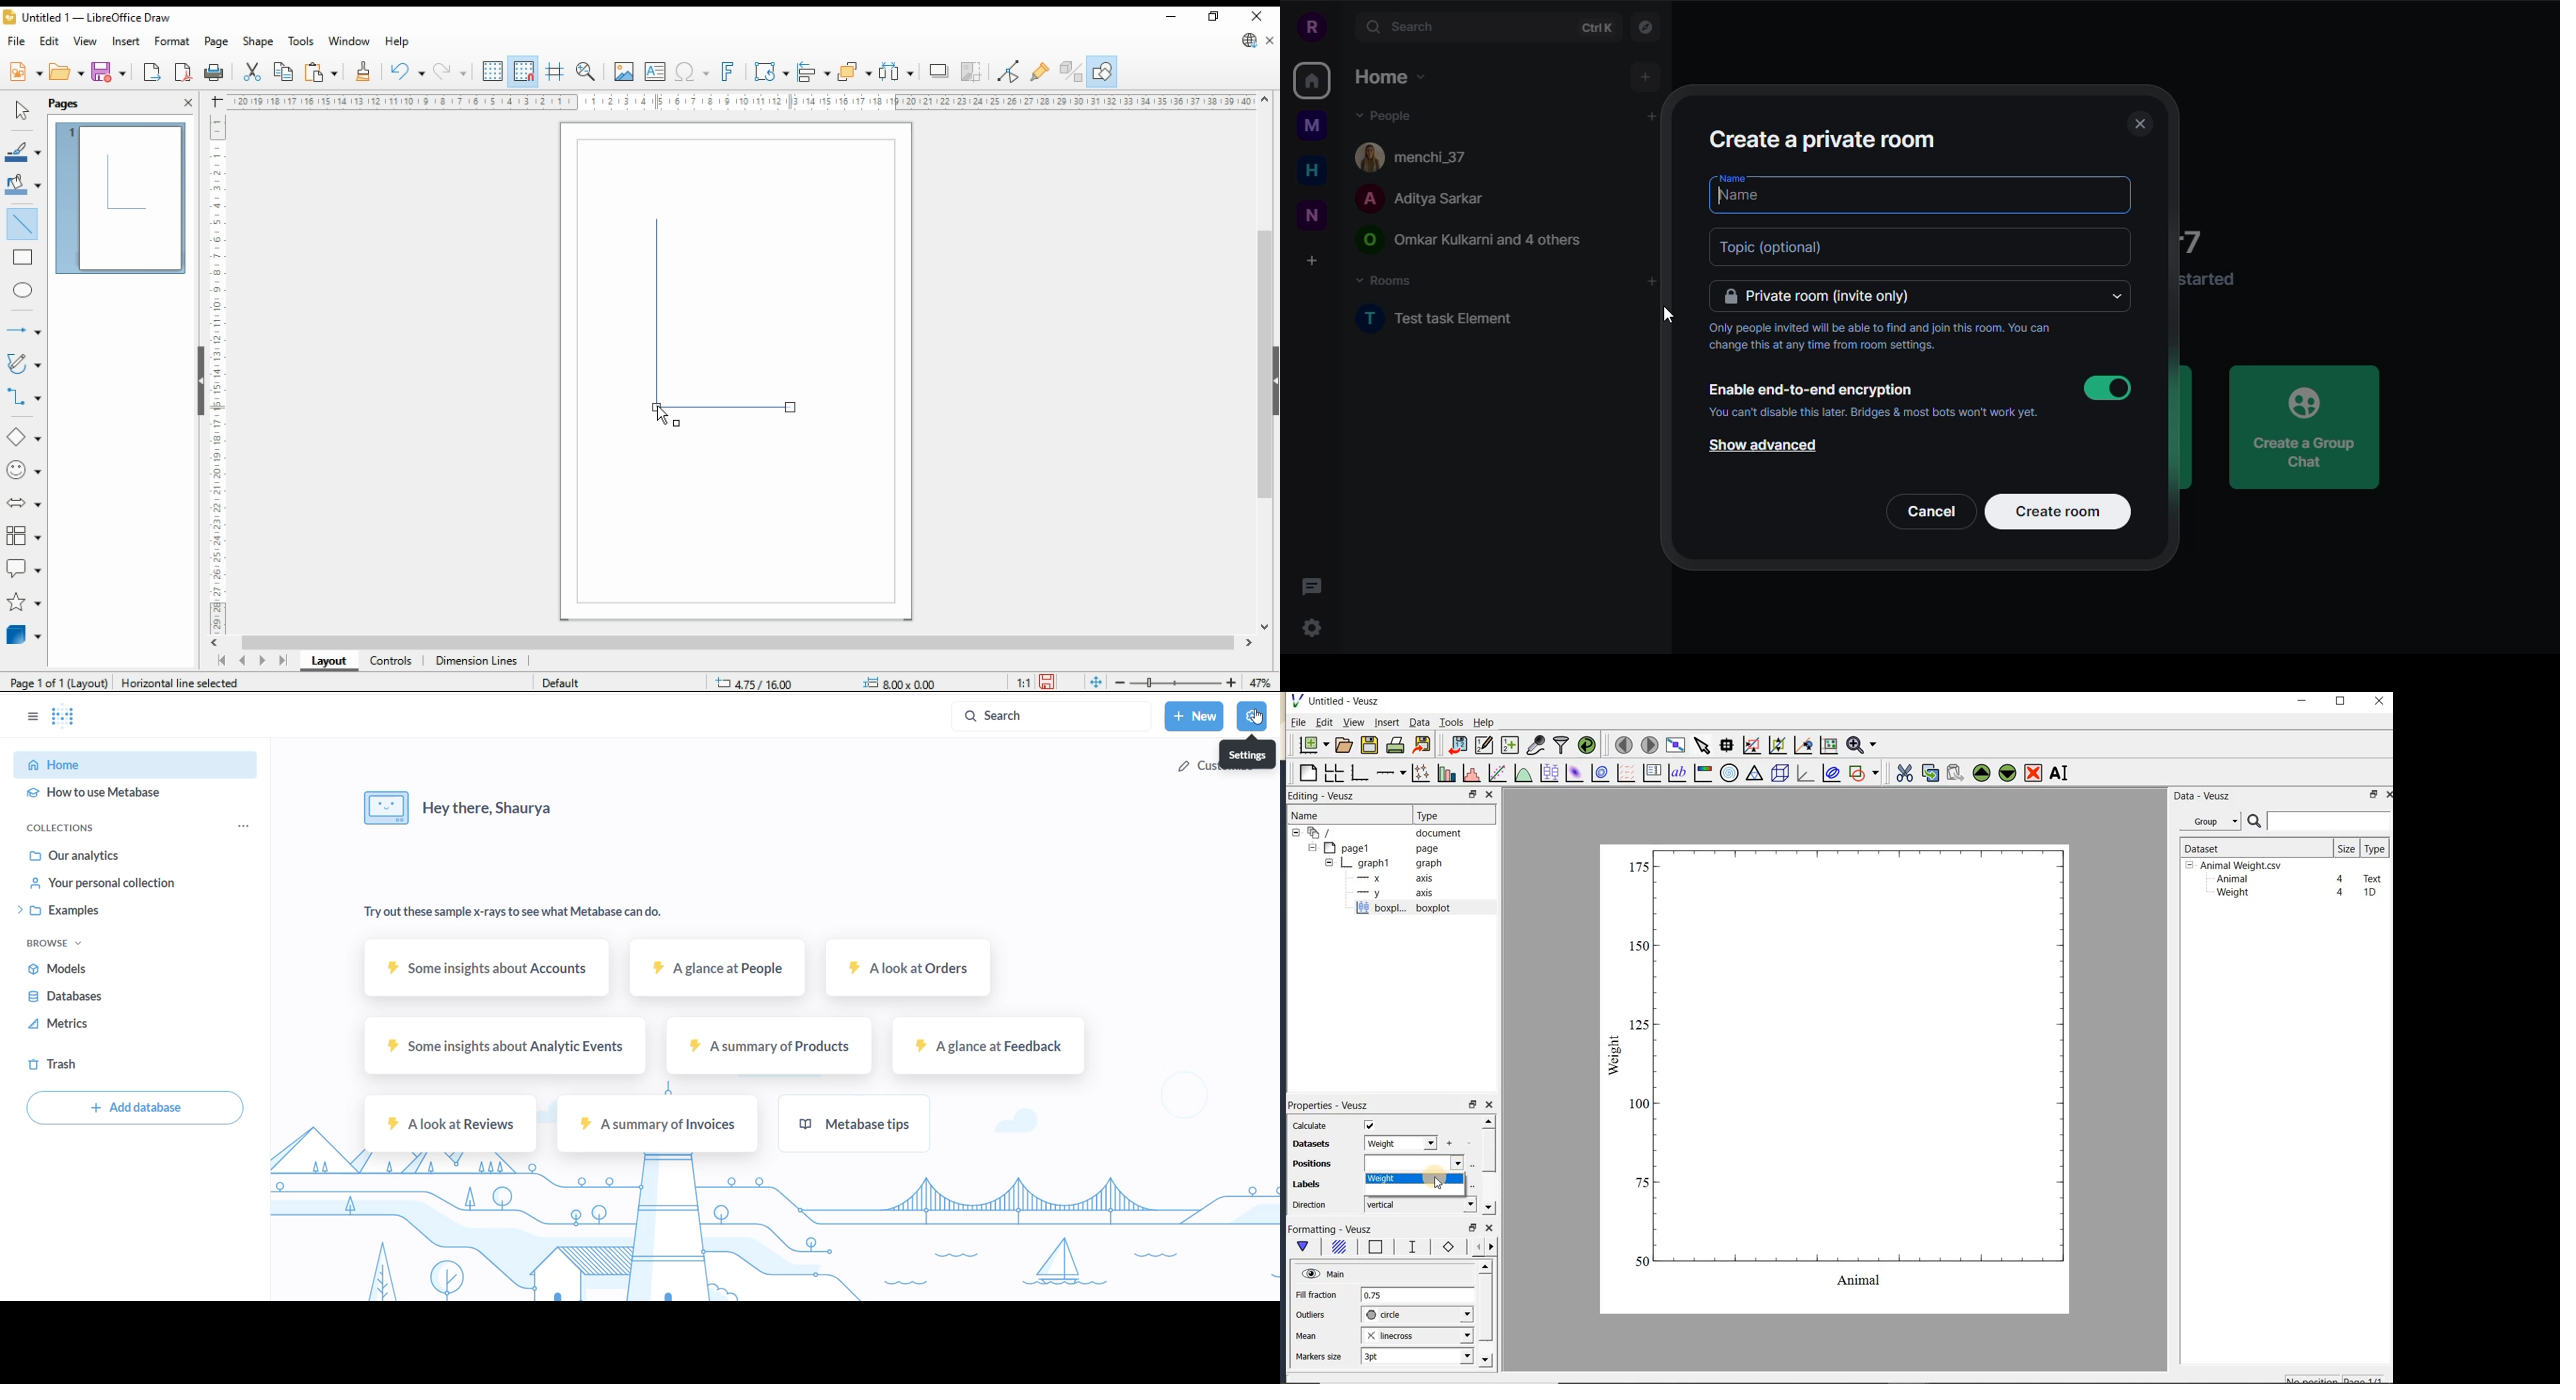 The height and width of the screenshot is (1400, 2576). I want to click on display grid, so click(493, 70).